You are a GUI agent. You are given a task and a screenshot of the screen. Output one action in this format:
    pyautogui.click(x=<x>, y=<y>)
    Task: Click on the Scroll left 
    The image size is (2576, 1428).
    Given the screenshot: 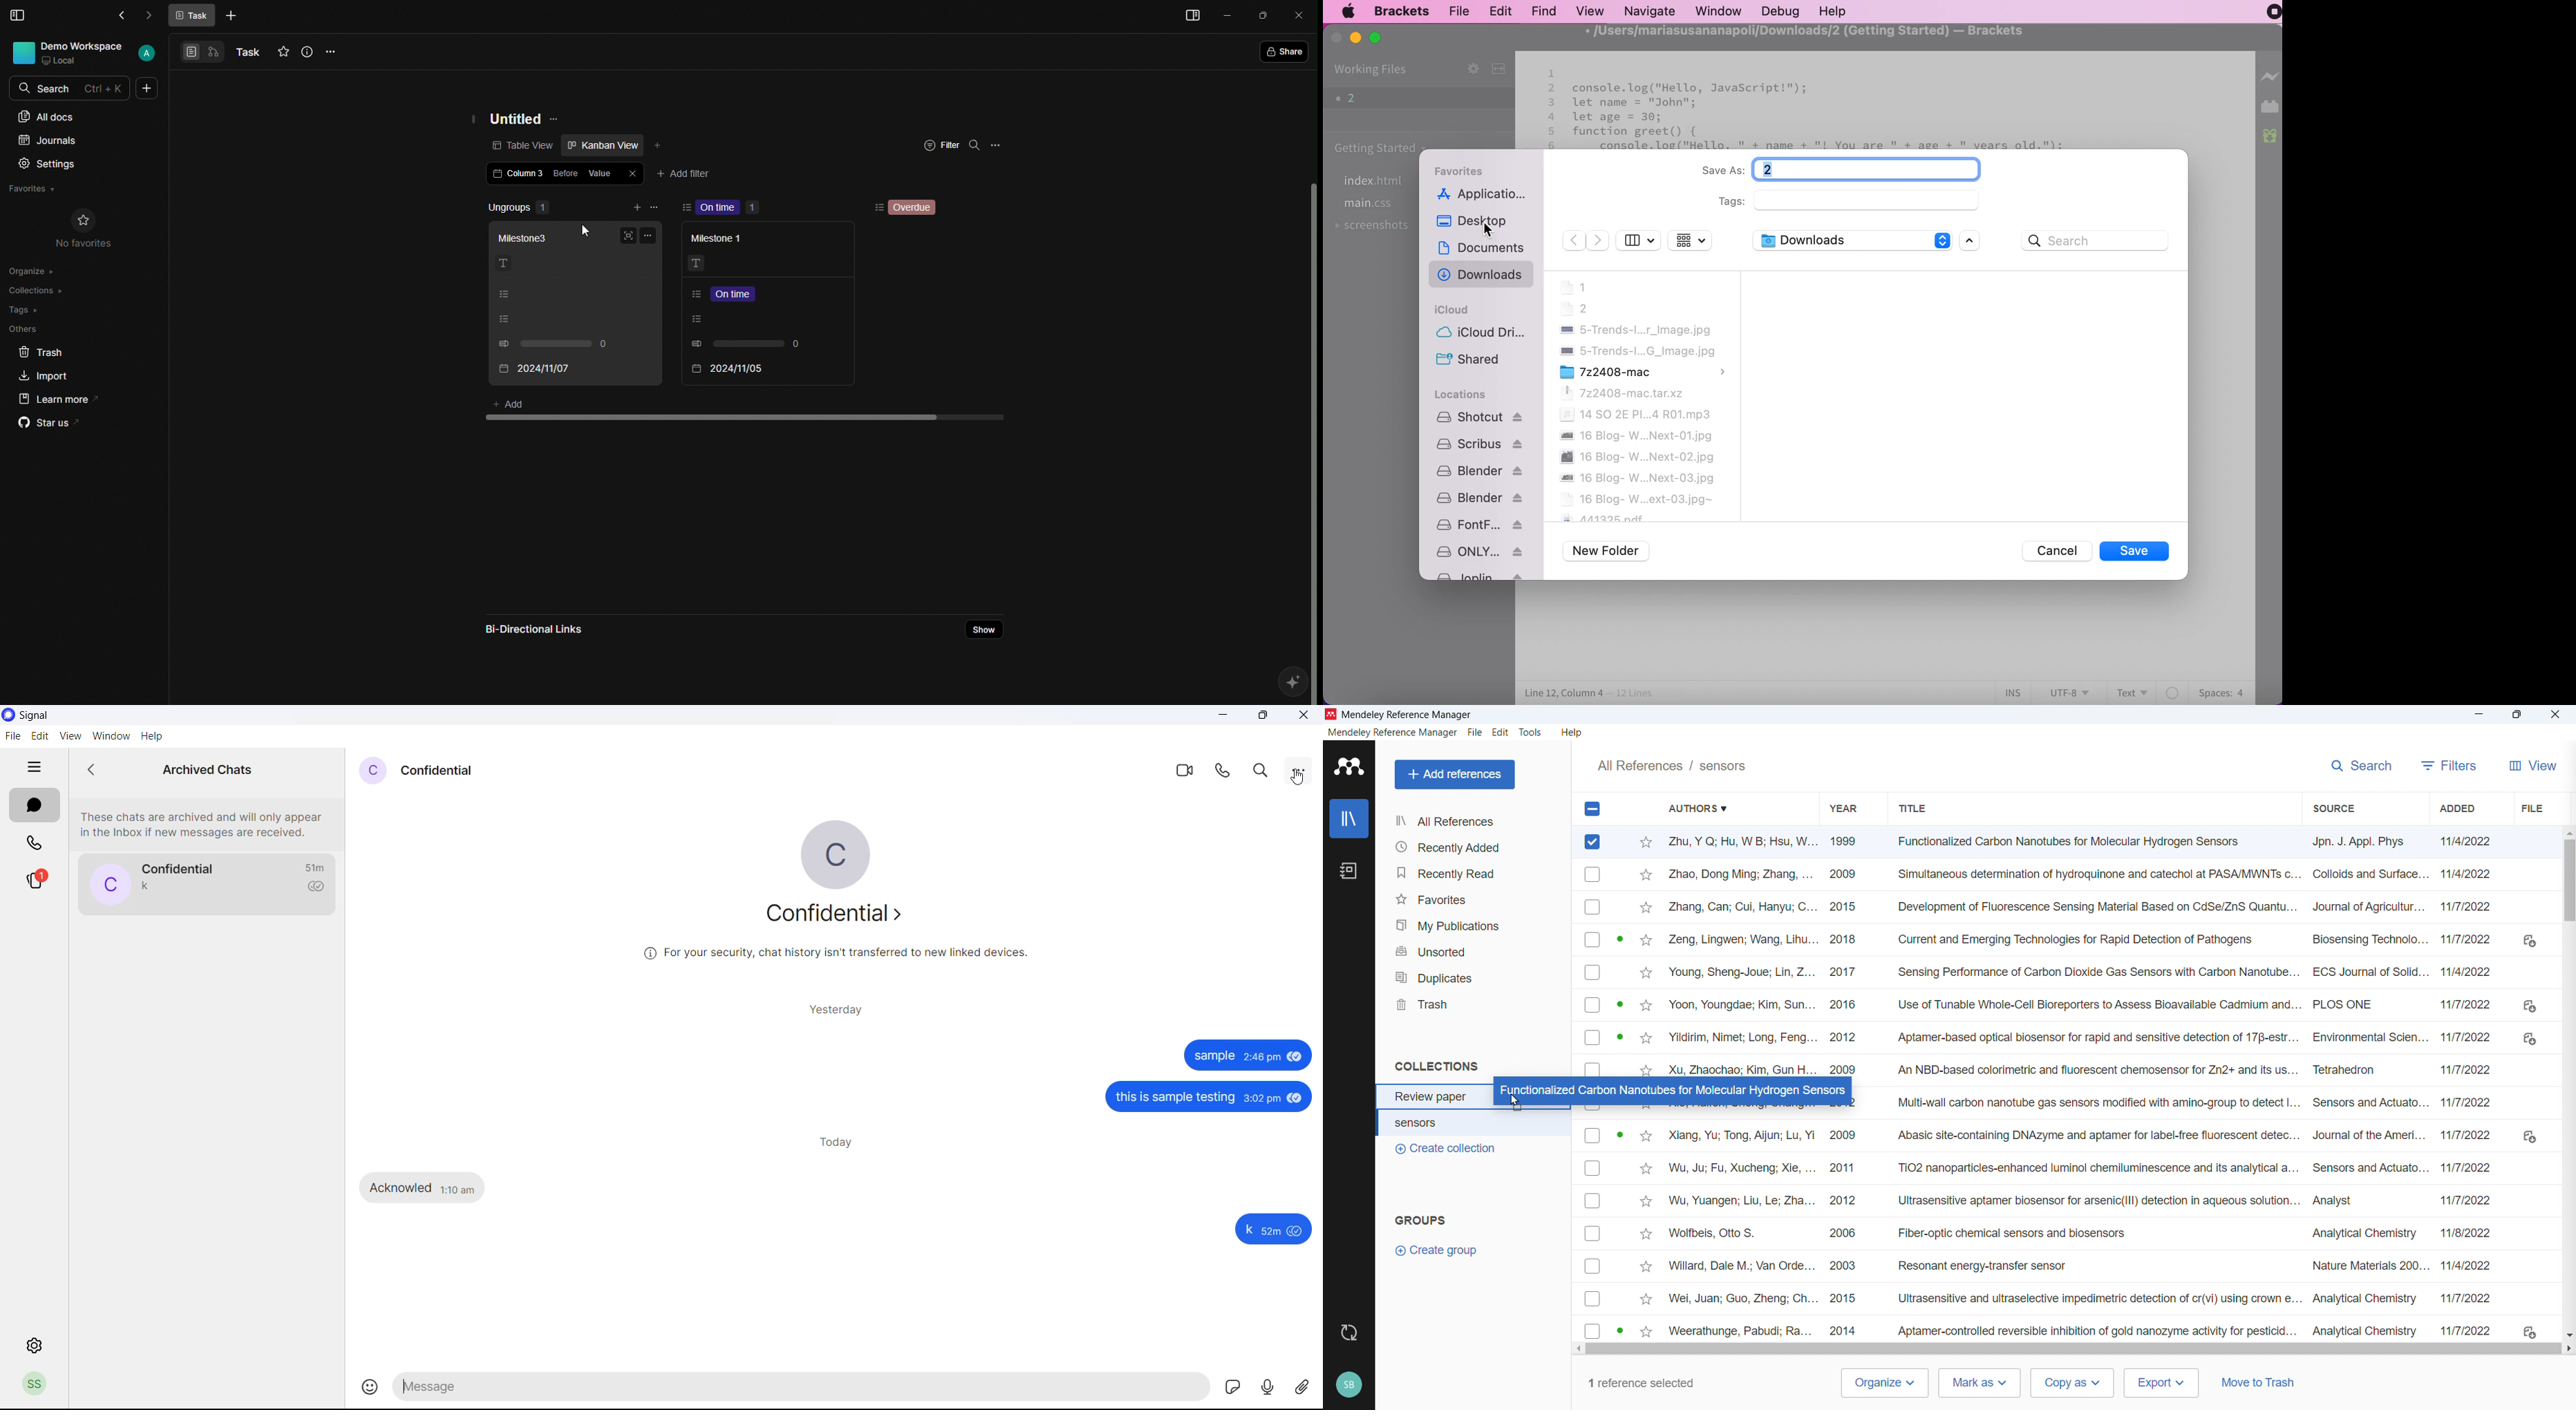 What is the action you would take?
    pyautogui.click(x=1577, y=1349)
    